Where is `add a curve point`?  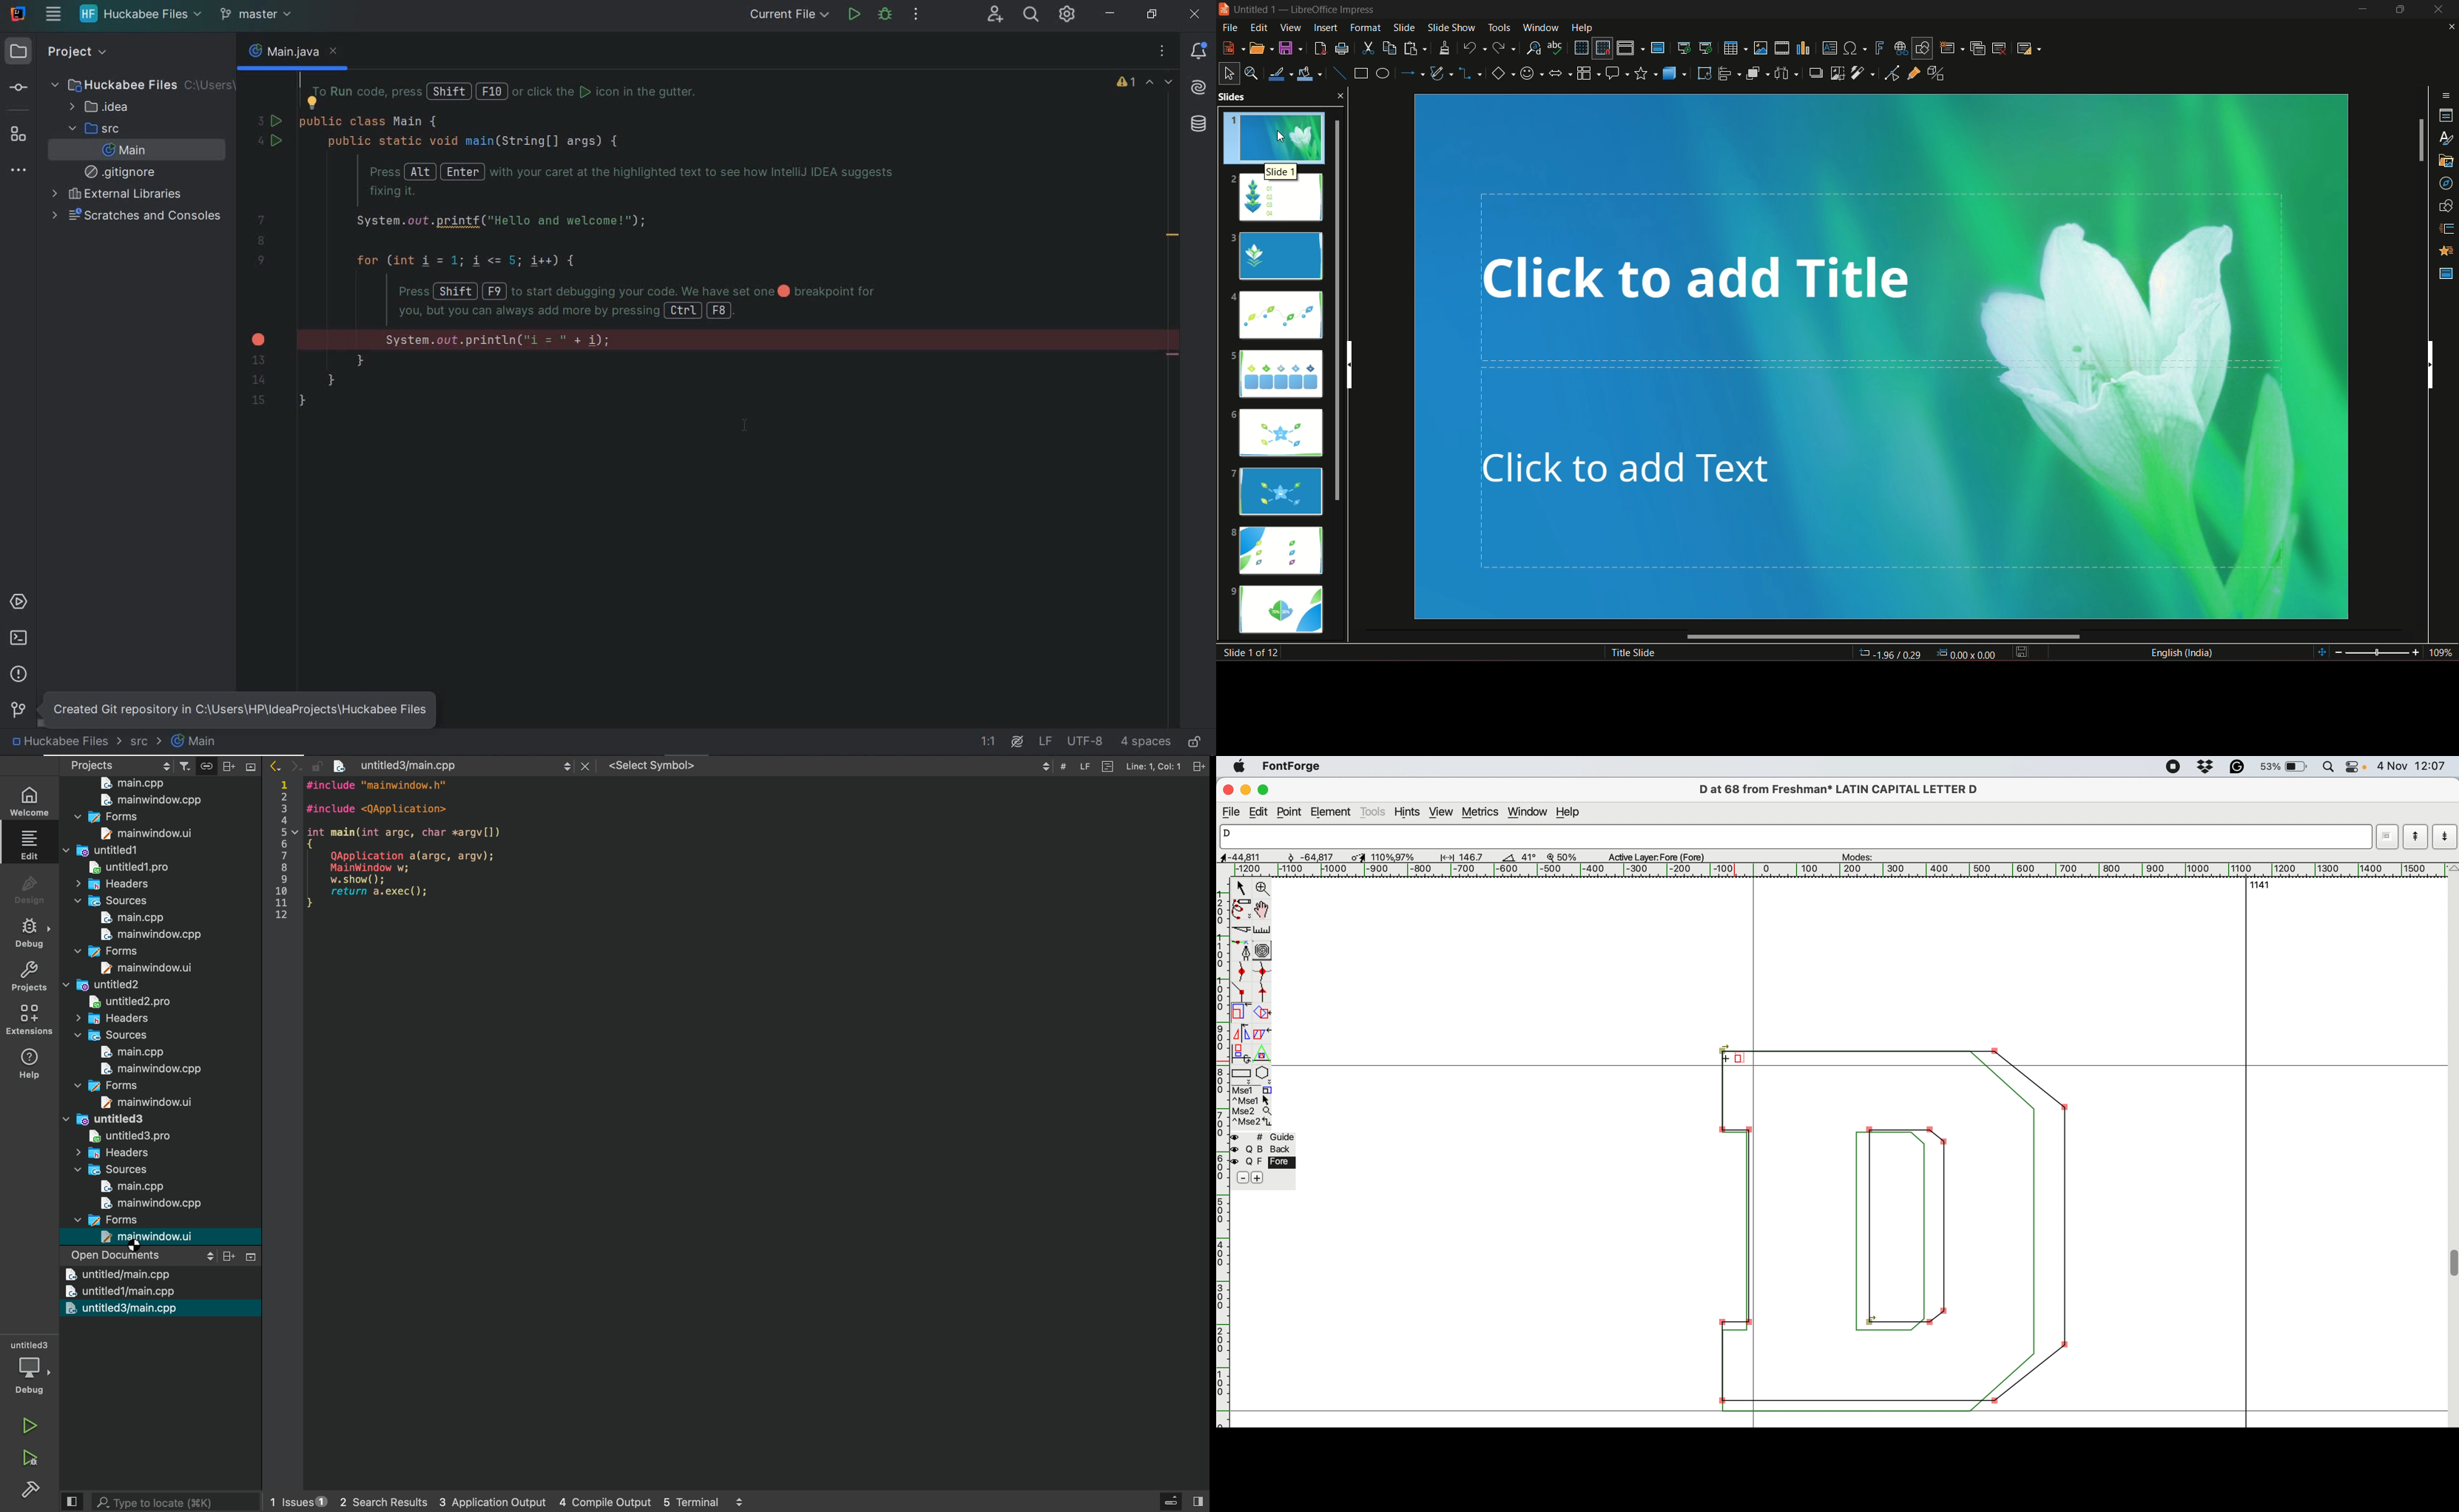 add a curve point is located at coordinates (1240, 972).